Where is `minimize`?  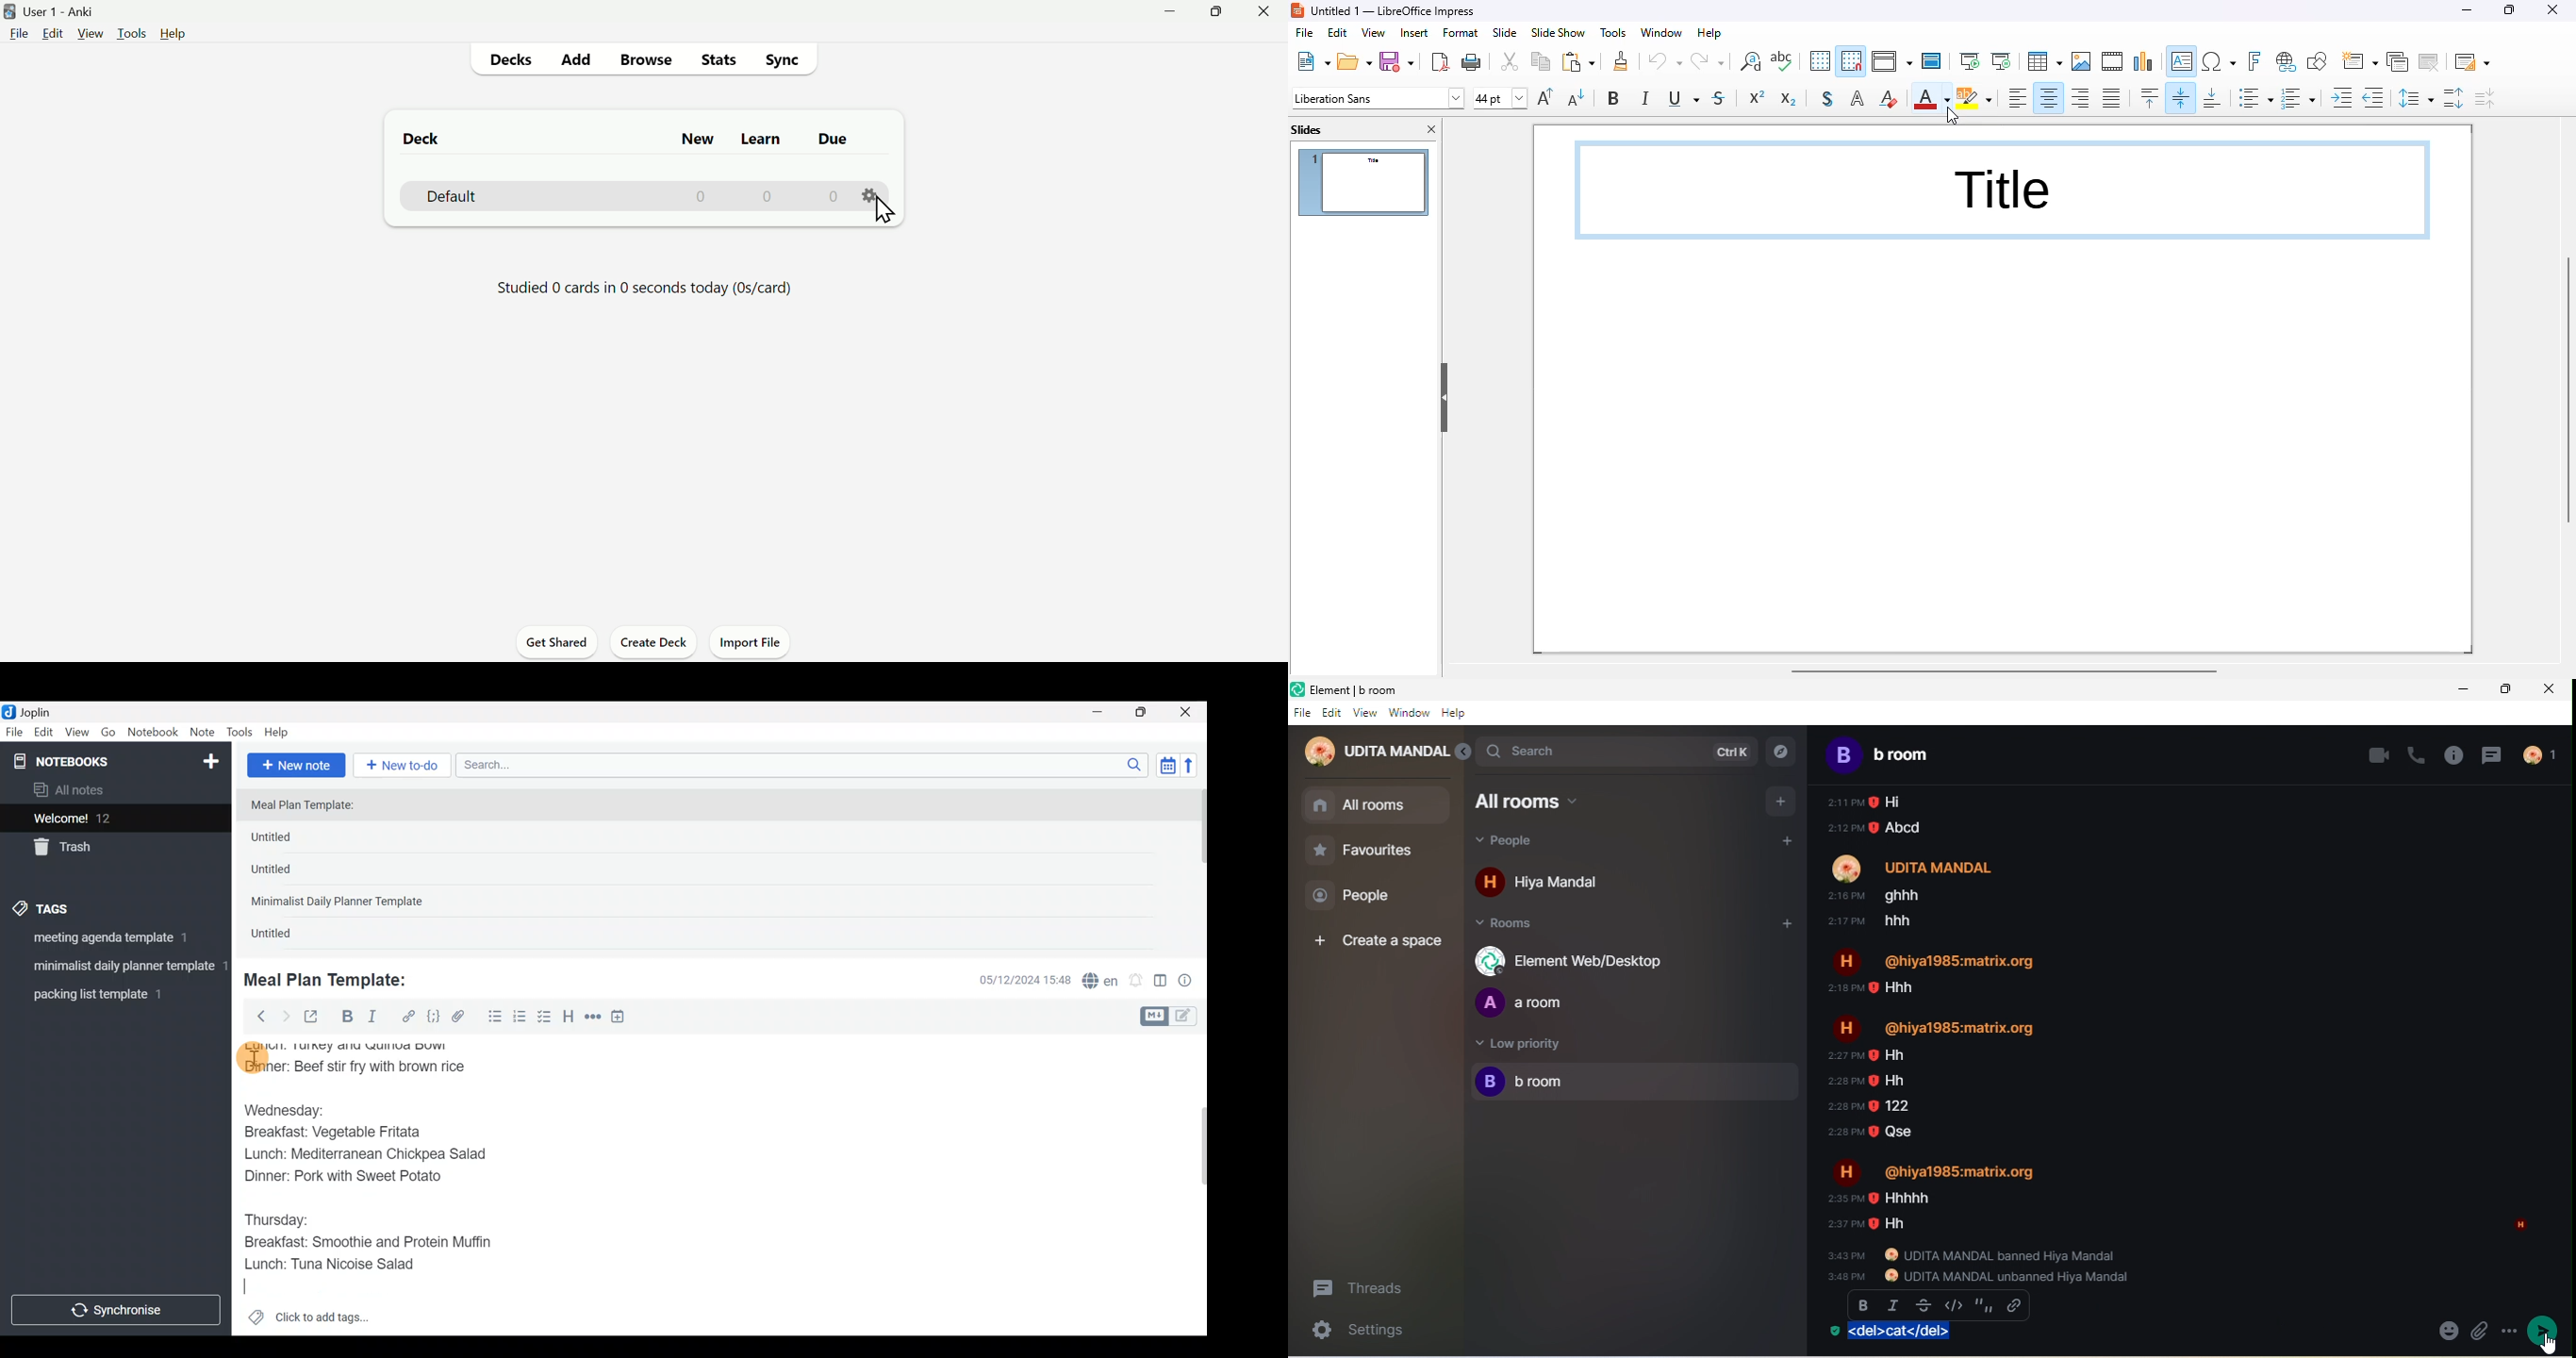
minimize is located at coordinates (2467, 10).